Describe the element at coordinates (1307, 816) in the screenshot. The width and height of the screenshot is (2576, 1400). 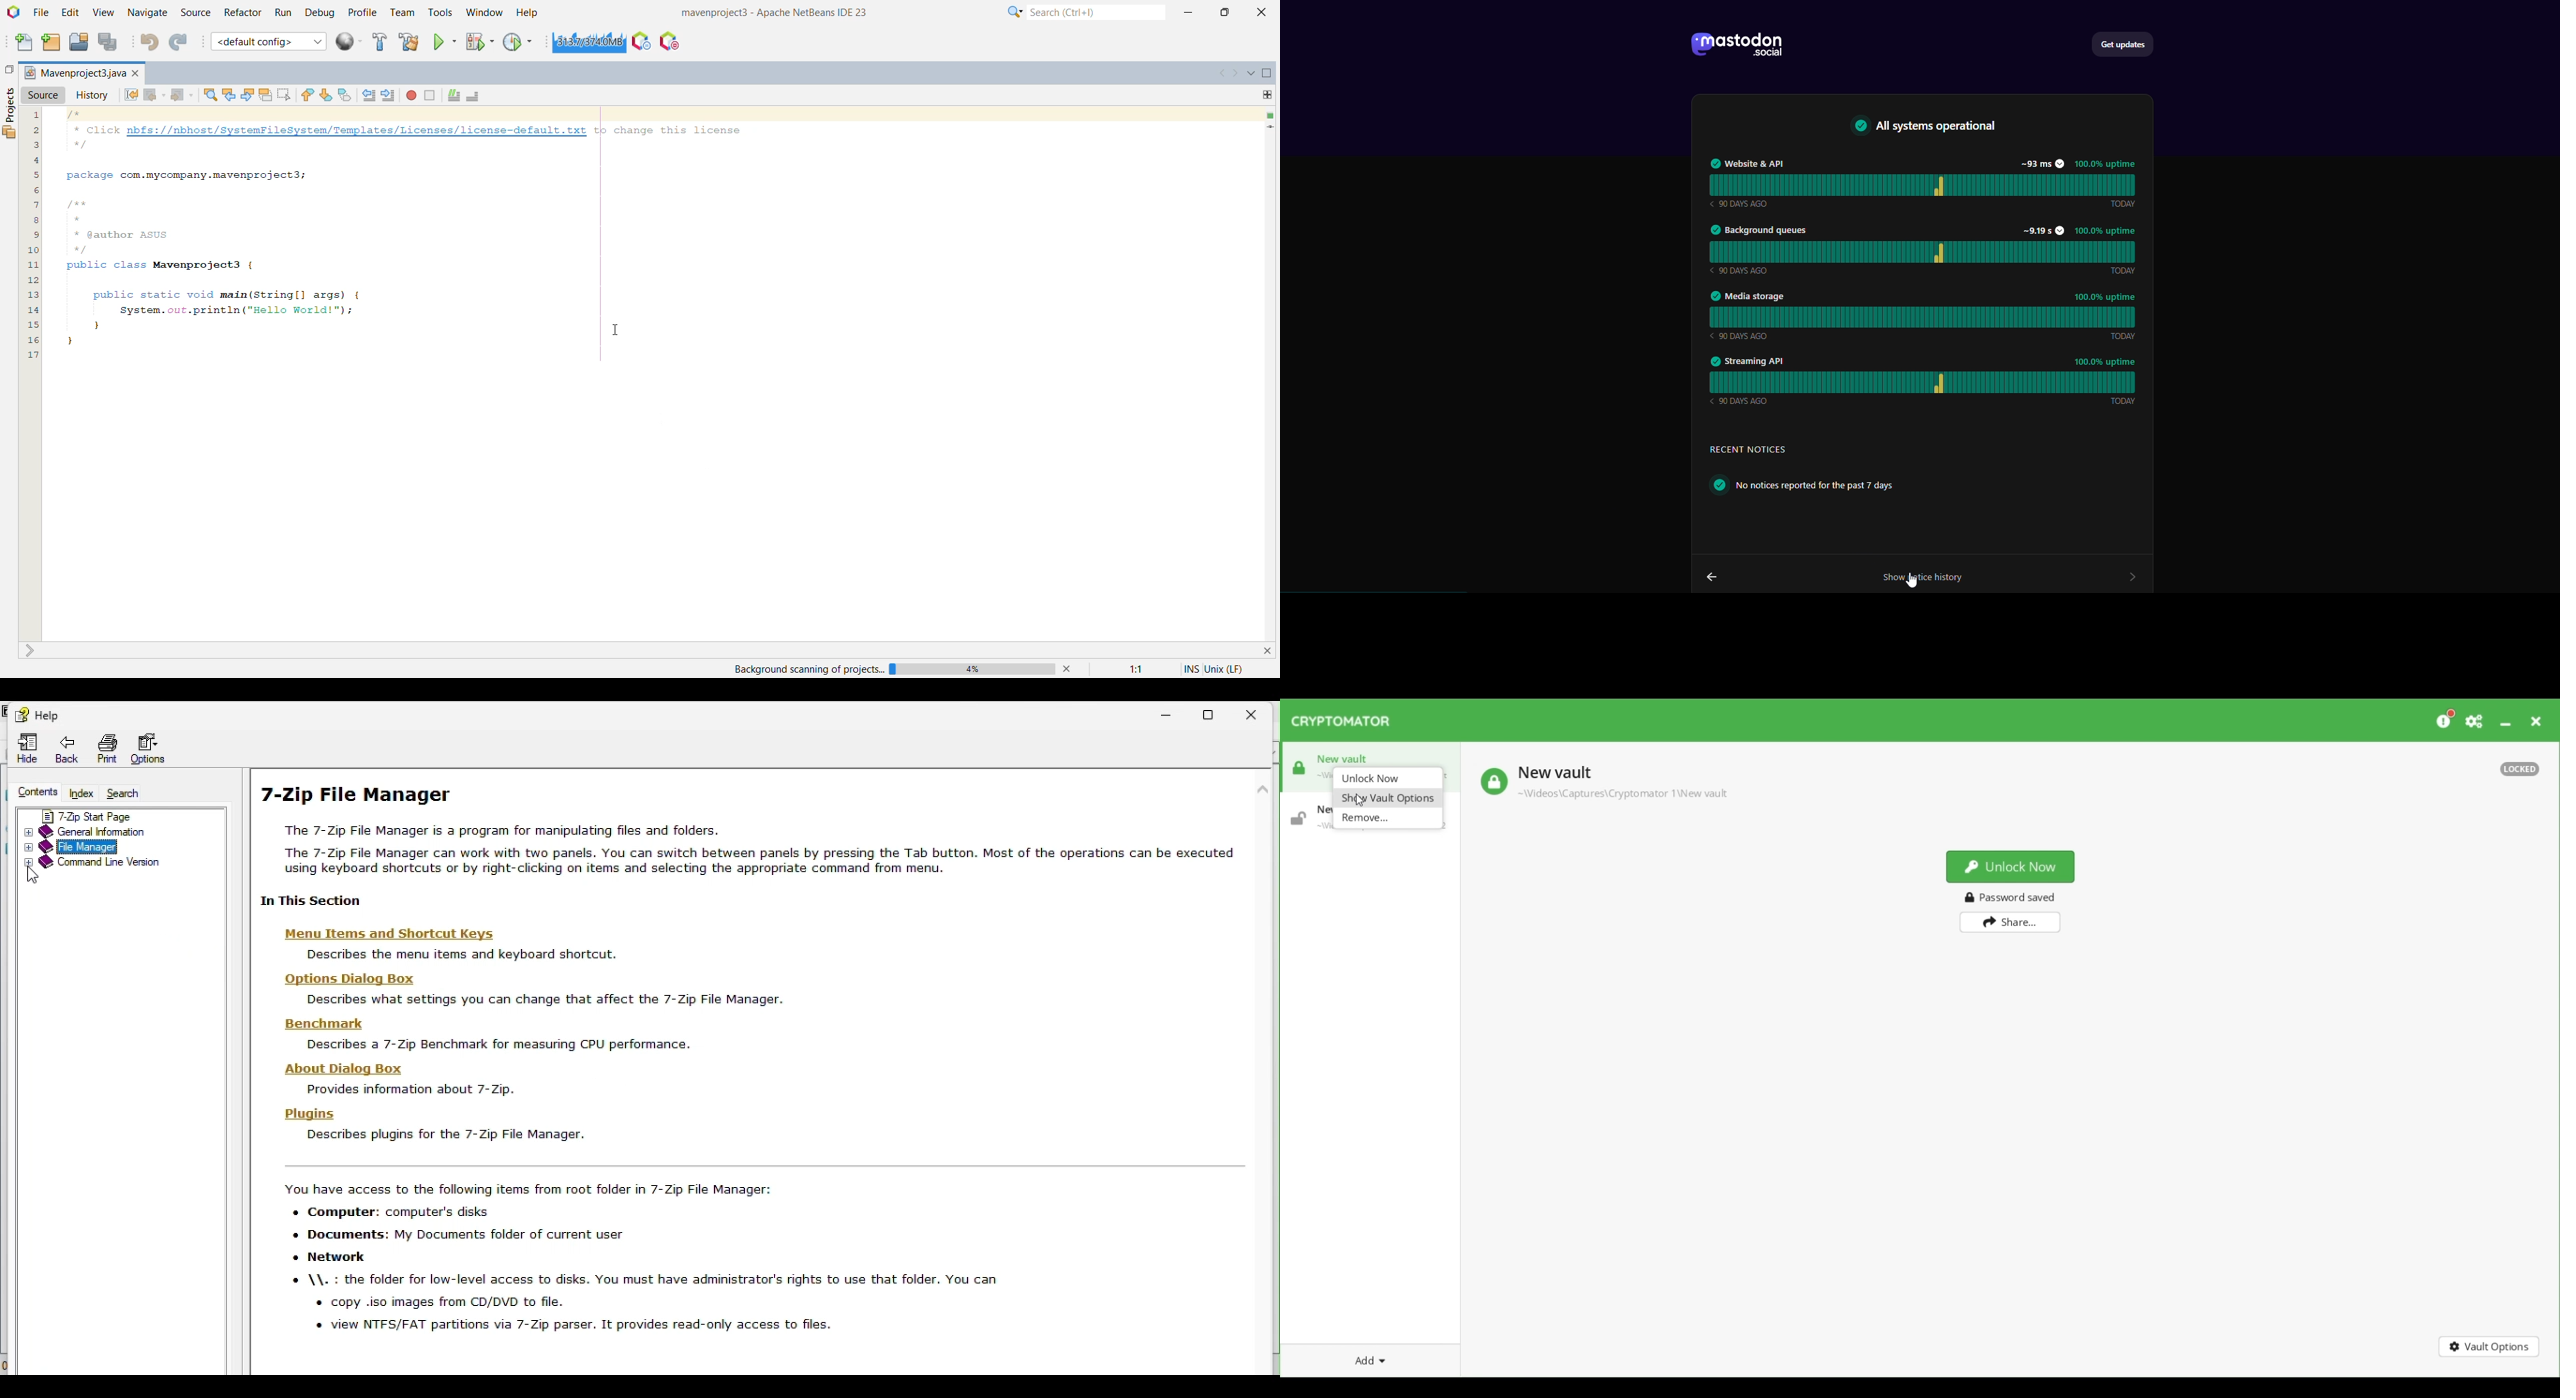
I see `Vault 2` at that location.